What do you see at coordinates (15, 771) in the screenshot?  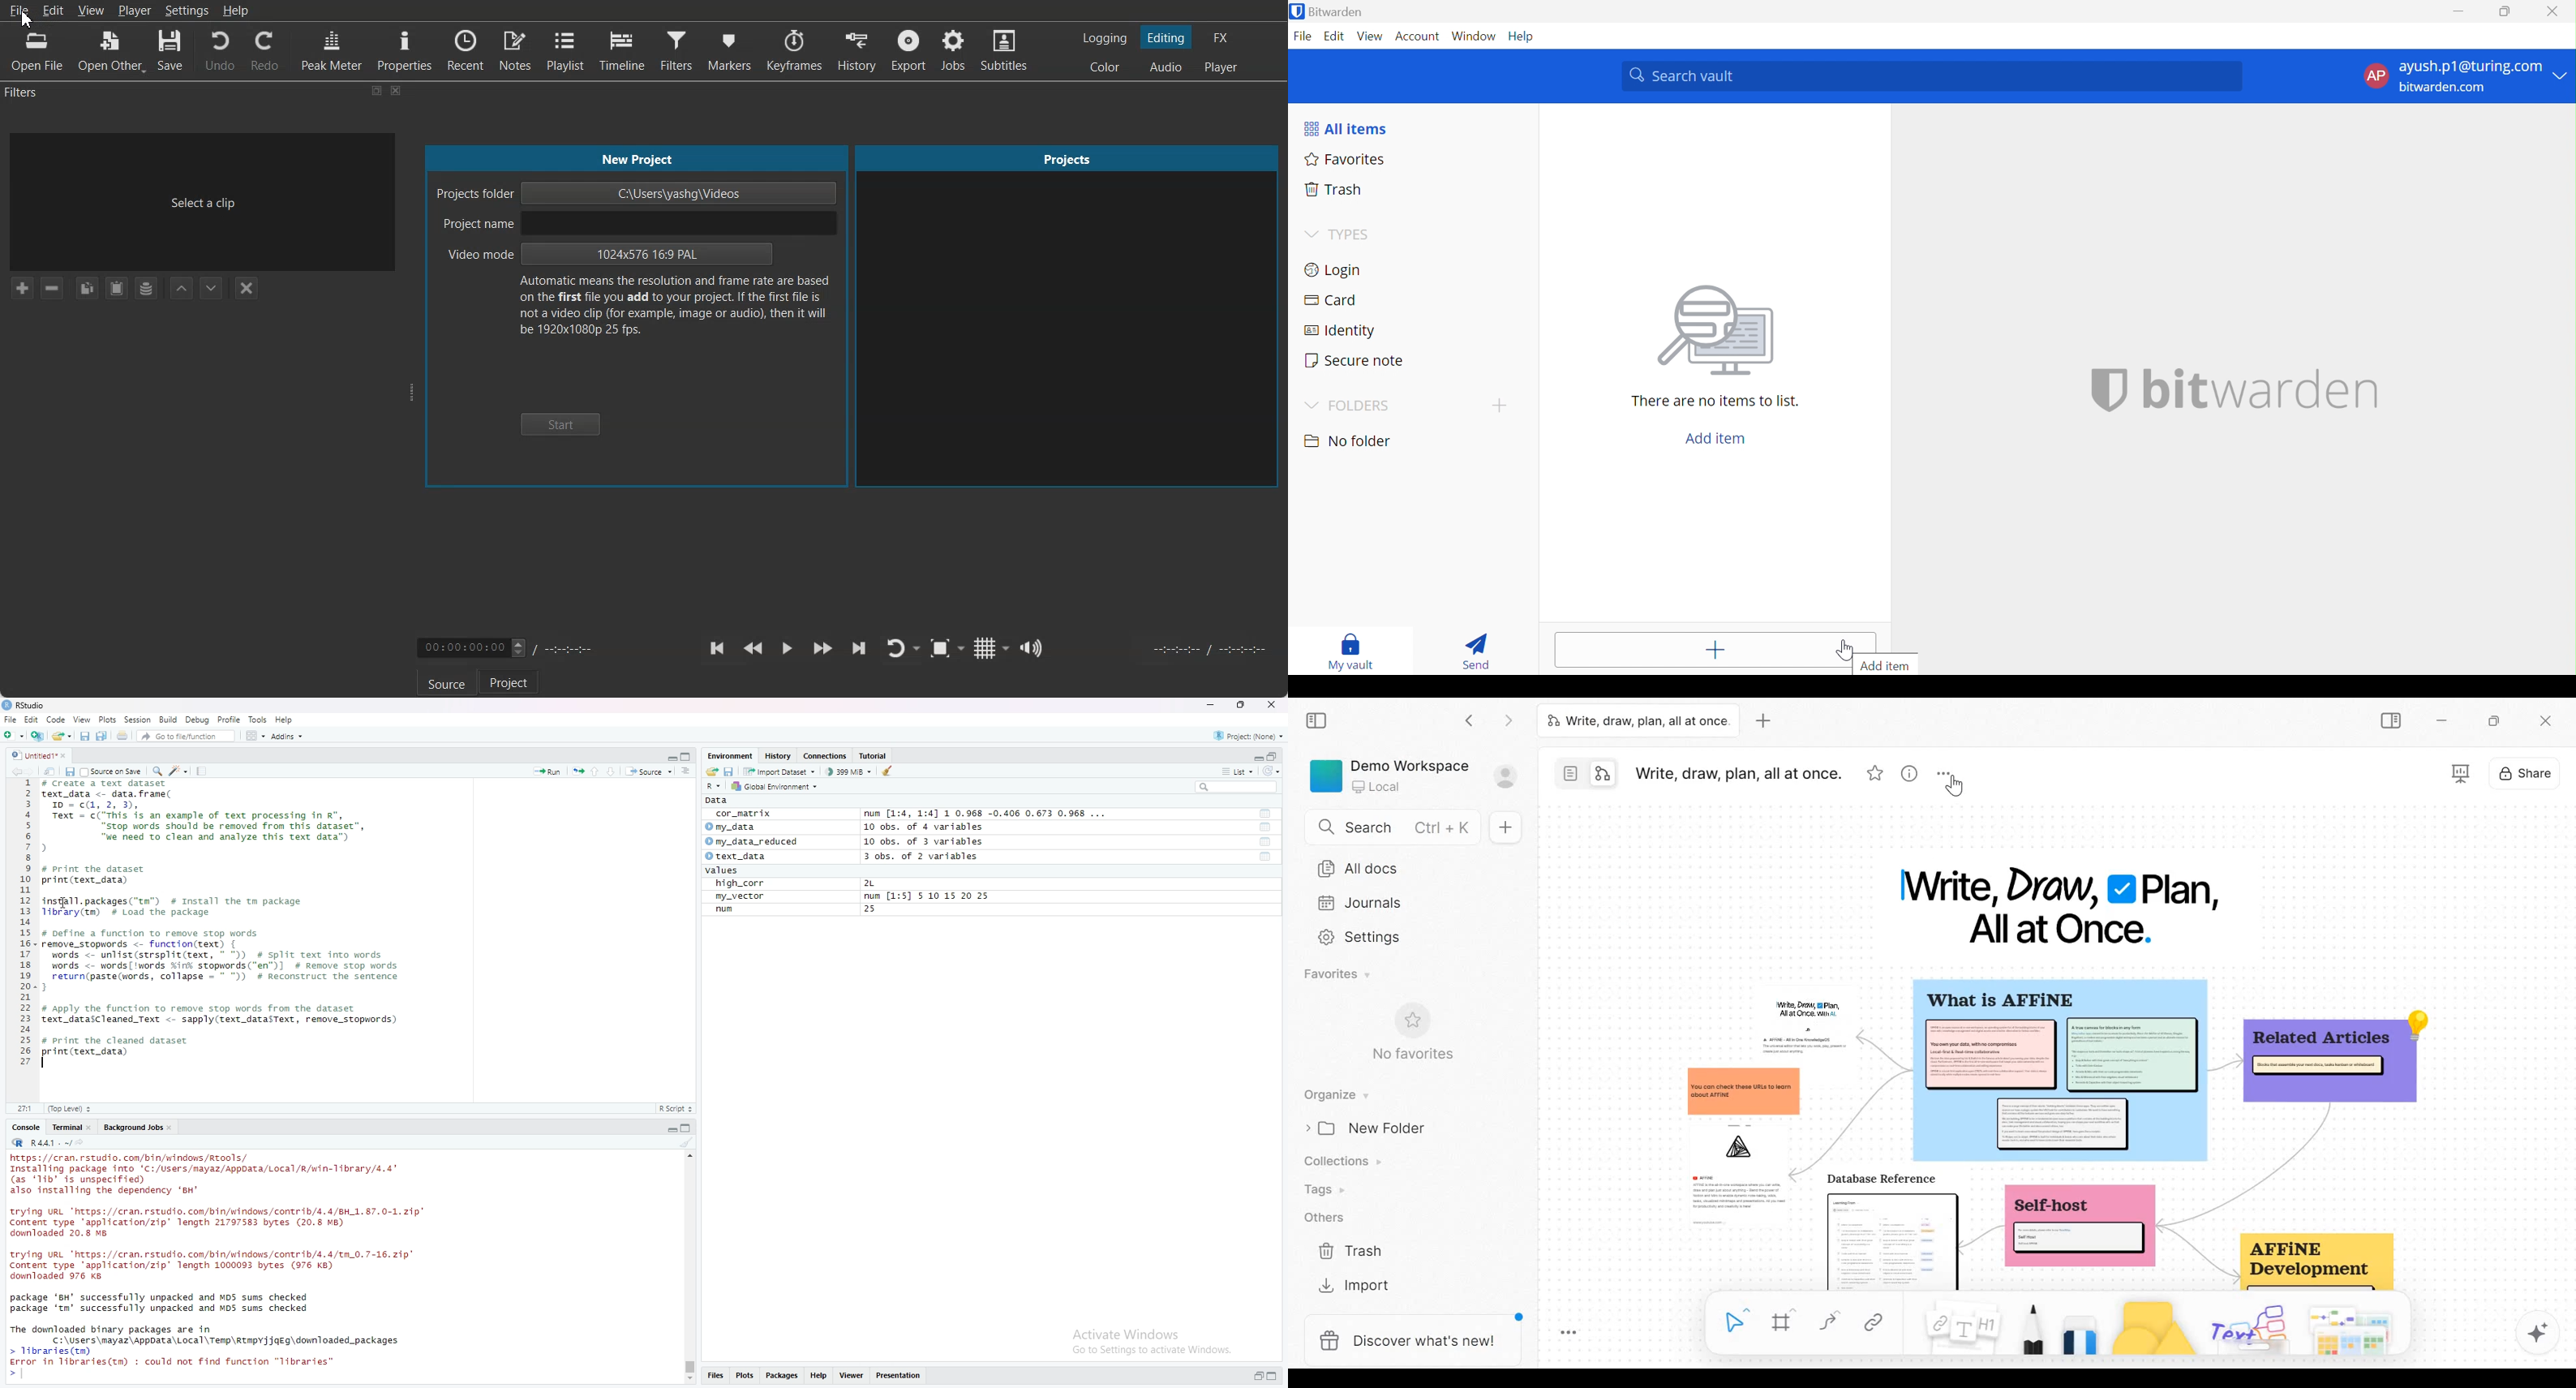 I see `go backward` at bounding box center [15, 771].